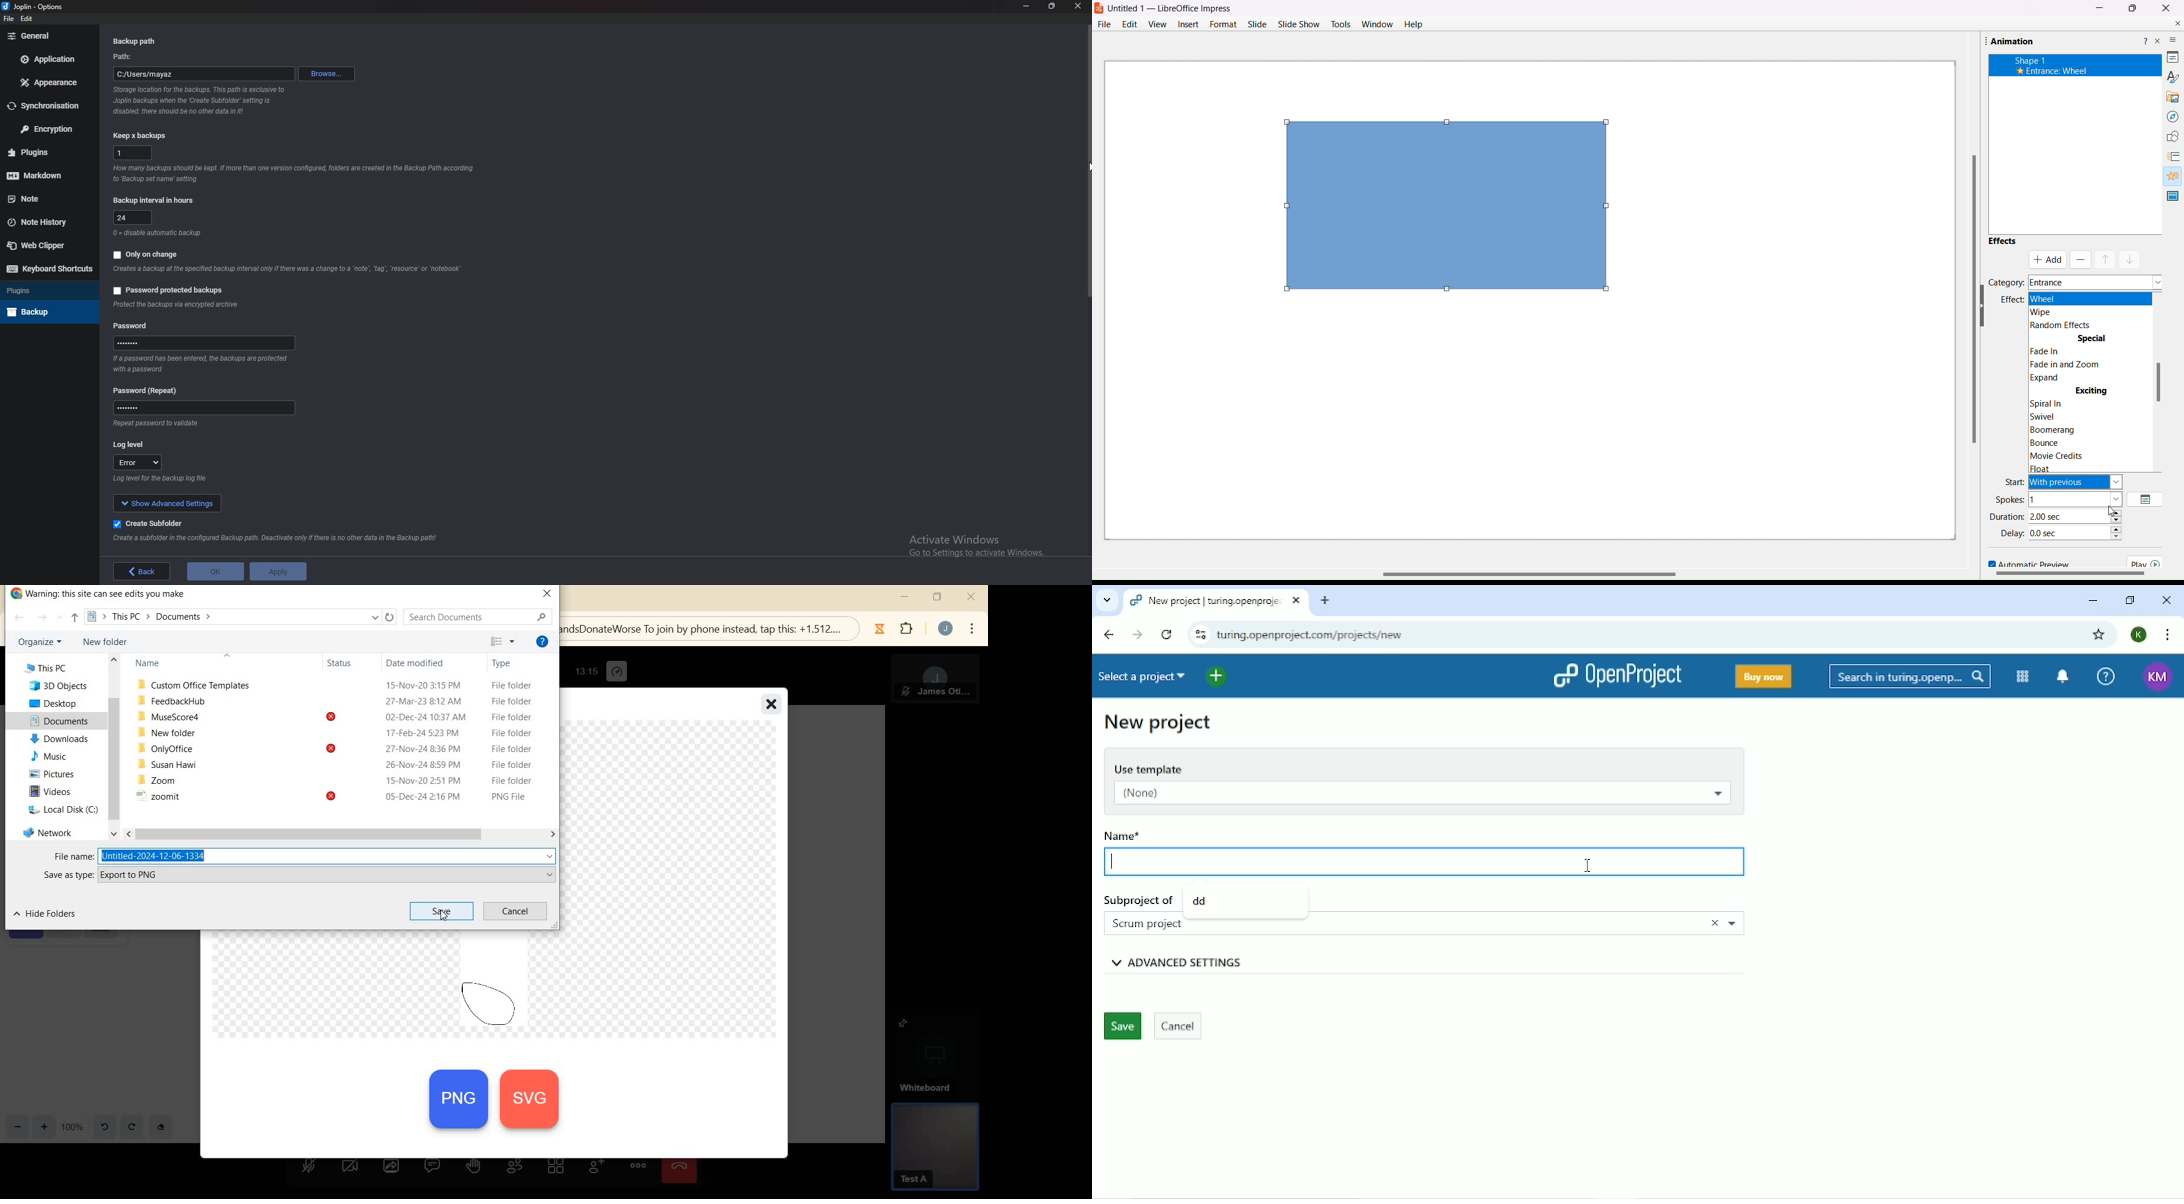 The image size is (2184, 1204). I want to click on Info, so click(205, 365).